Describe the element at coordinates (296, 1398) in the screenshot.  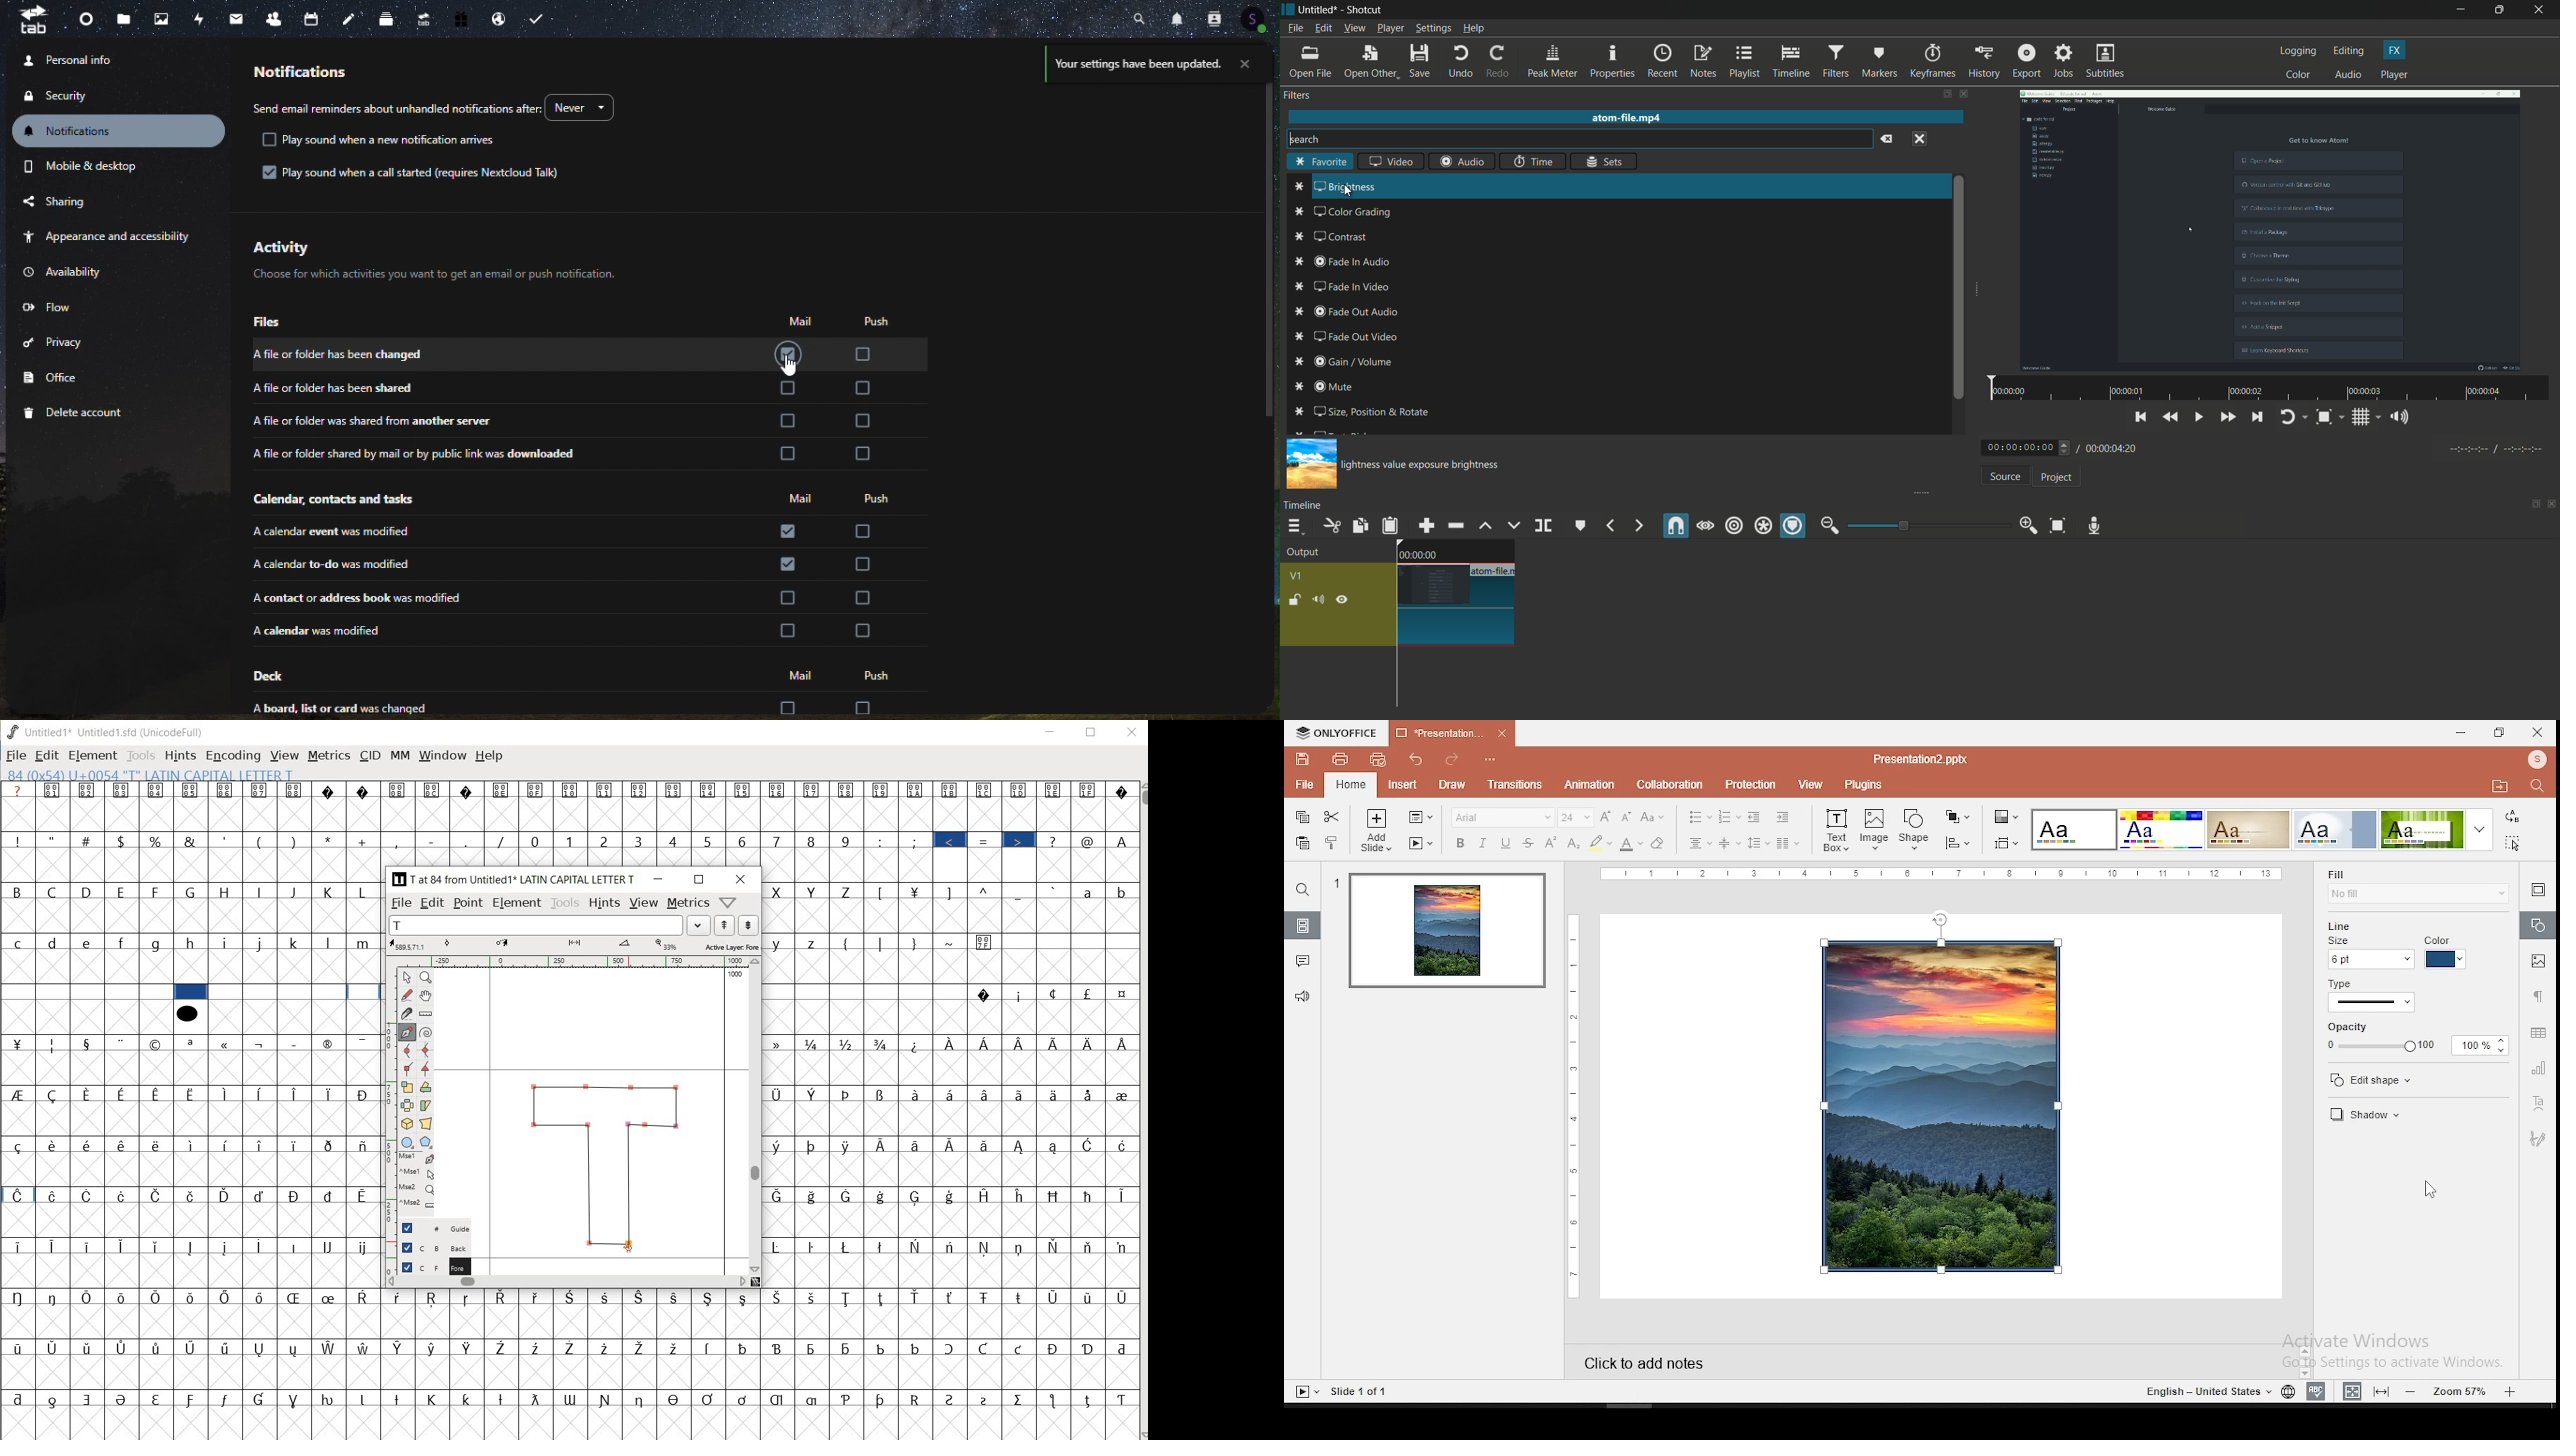
I see `Symbol` at that location.